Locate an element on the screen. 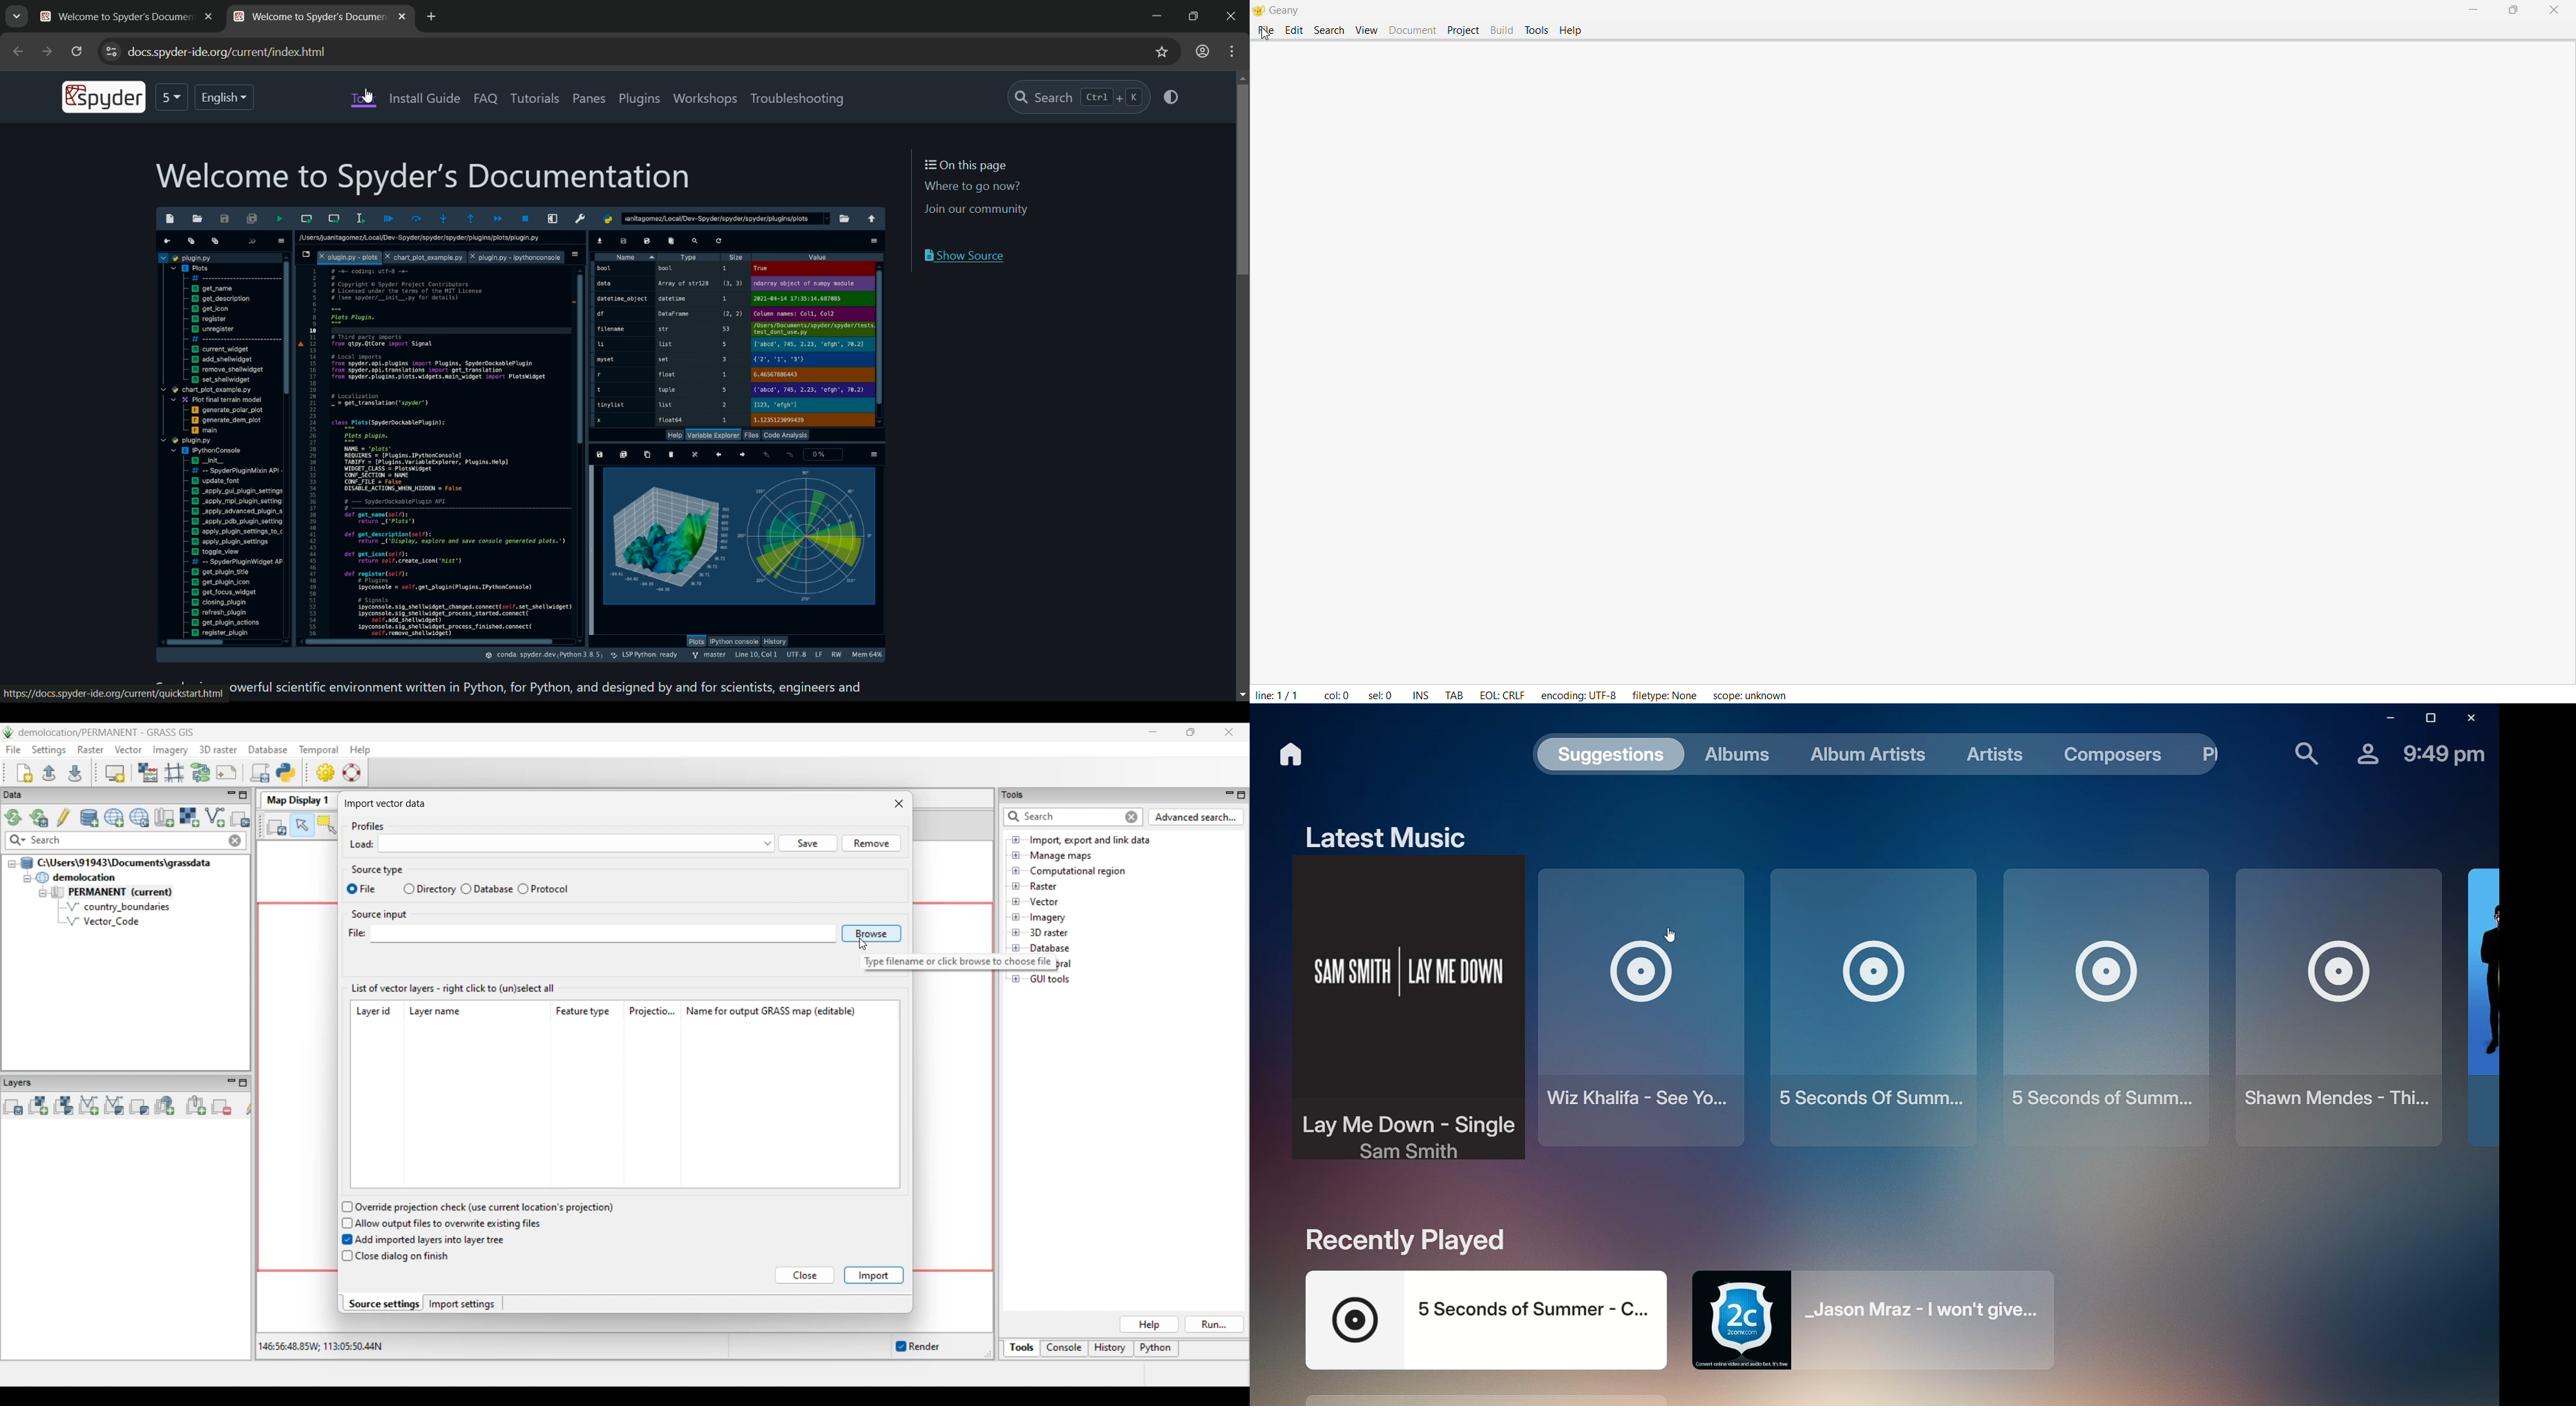 The width and height of the screenshot is (2576, 1428). workshops is located at coordinates (706, 99).